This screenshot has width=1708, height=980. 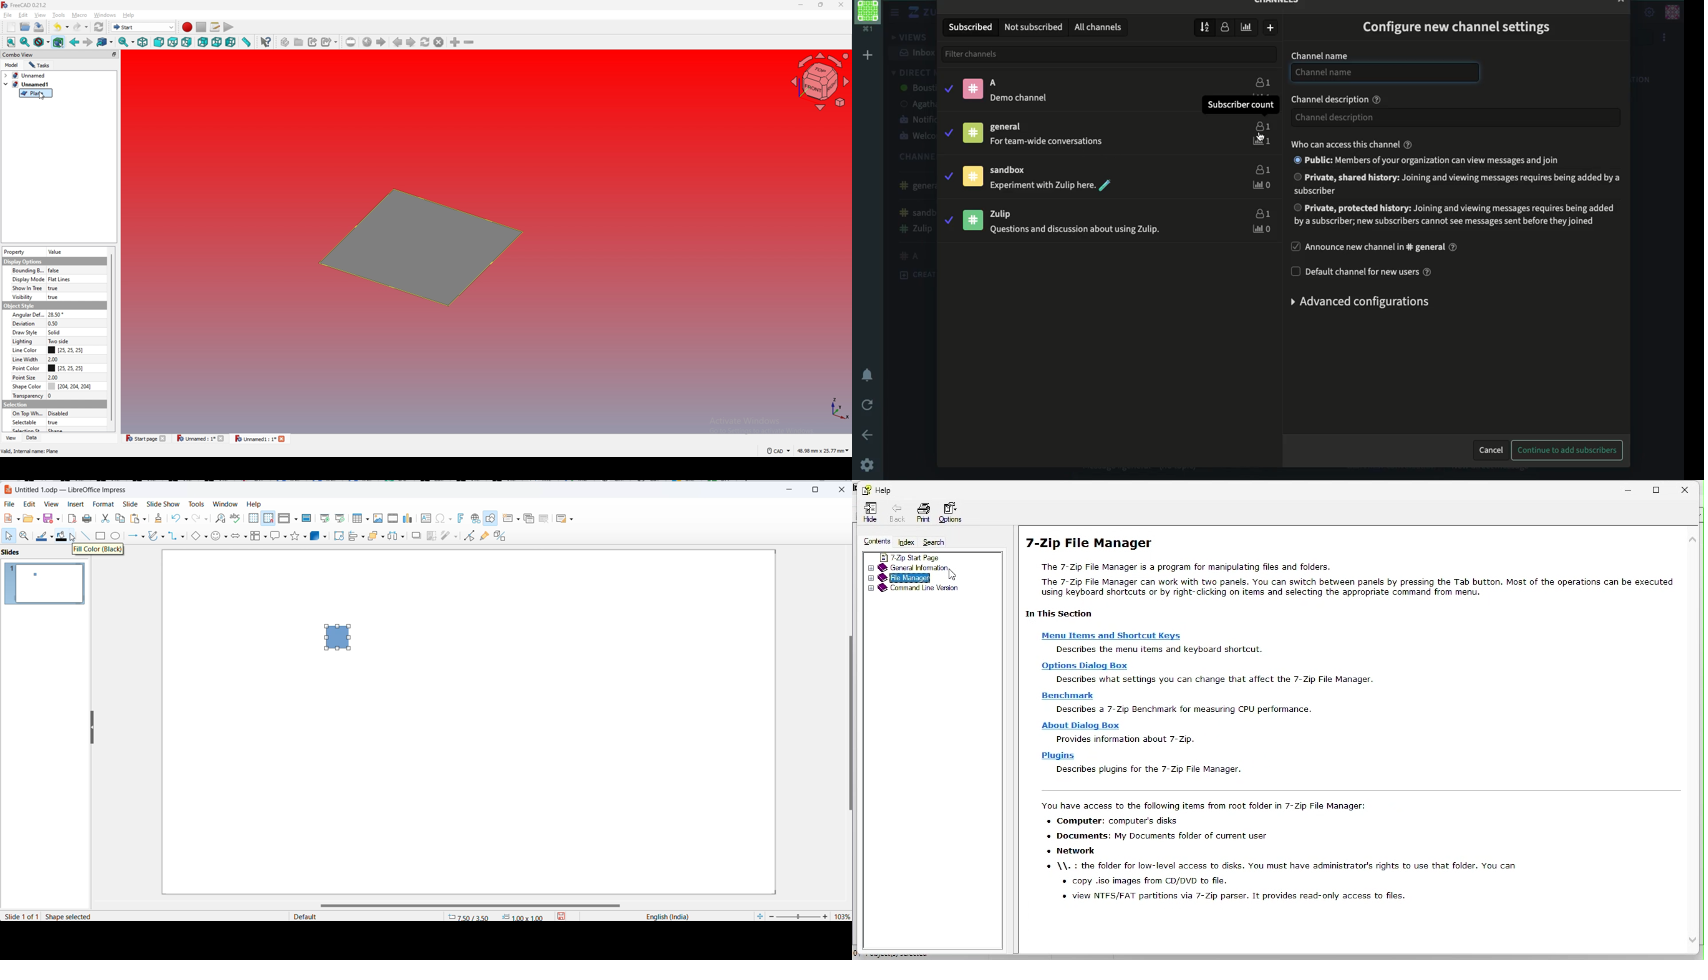 I want to click on Edit, so click(x=31, y=504).